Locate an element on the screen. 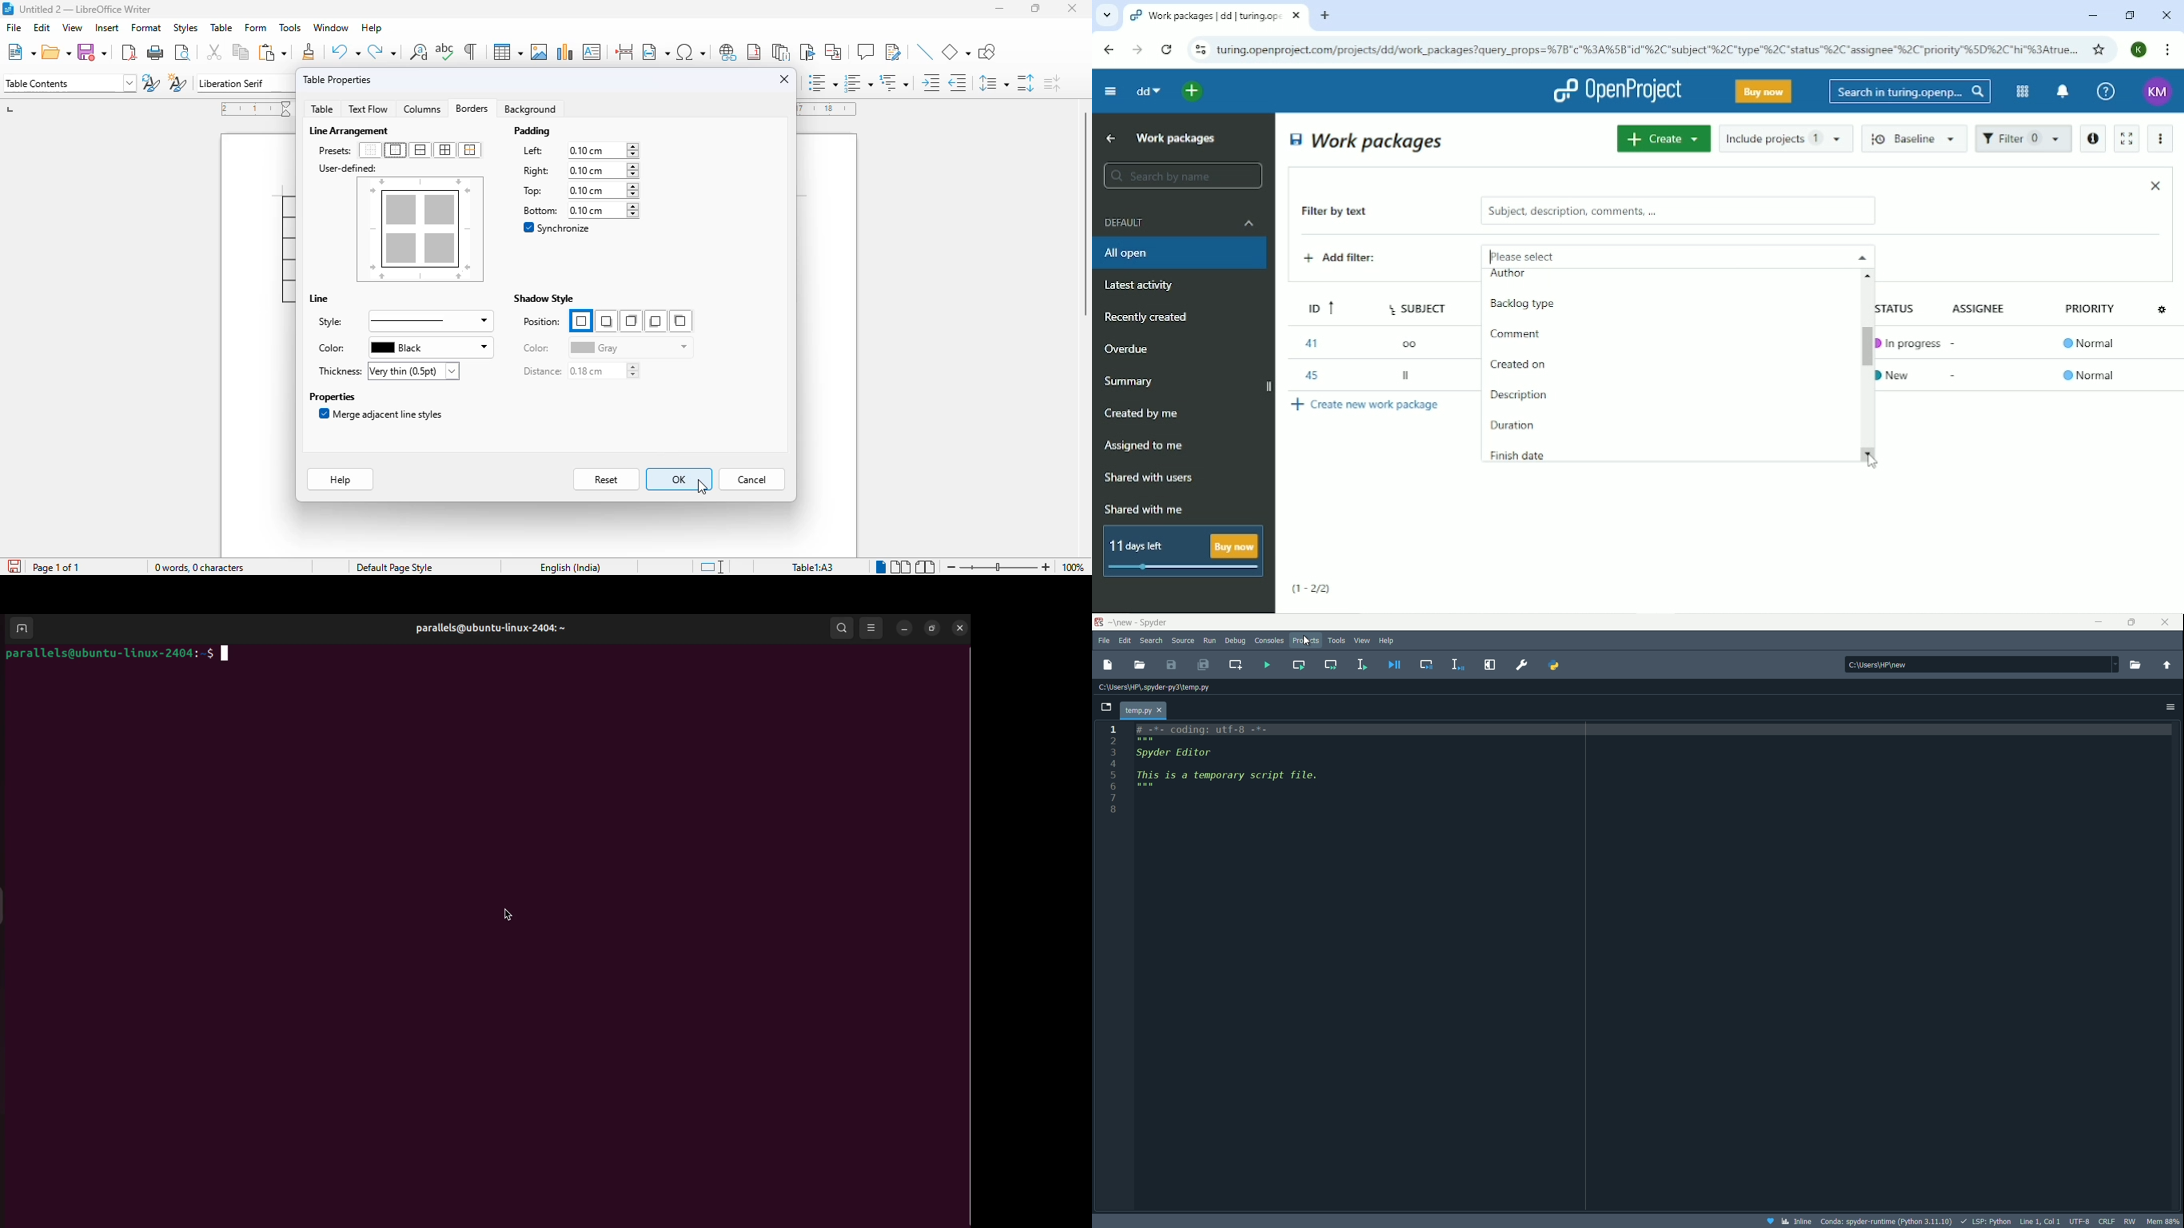 The width and height of the screenshot is (2184, 1232). outer border and all inner lines is located at coordinates (445, 150).